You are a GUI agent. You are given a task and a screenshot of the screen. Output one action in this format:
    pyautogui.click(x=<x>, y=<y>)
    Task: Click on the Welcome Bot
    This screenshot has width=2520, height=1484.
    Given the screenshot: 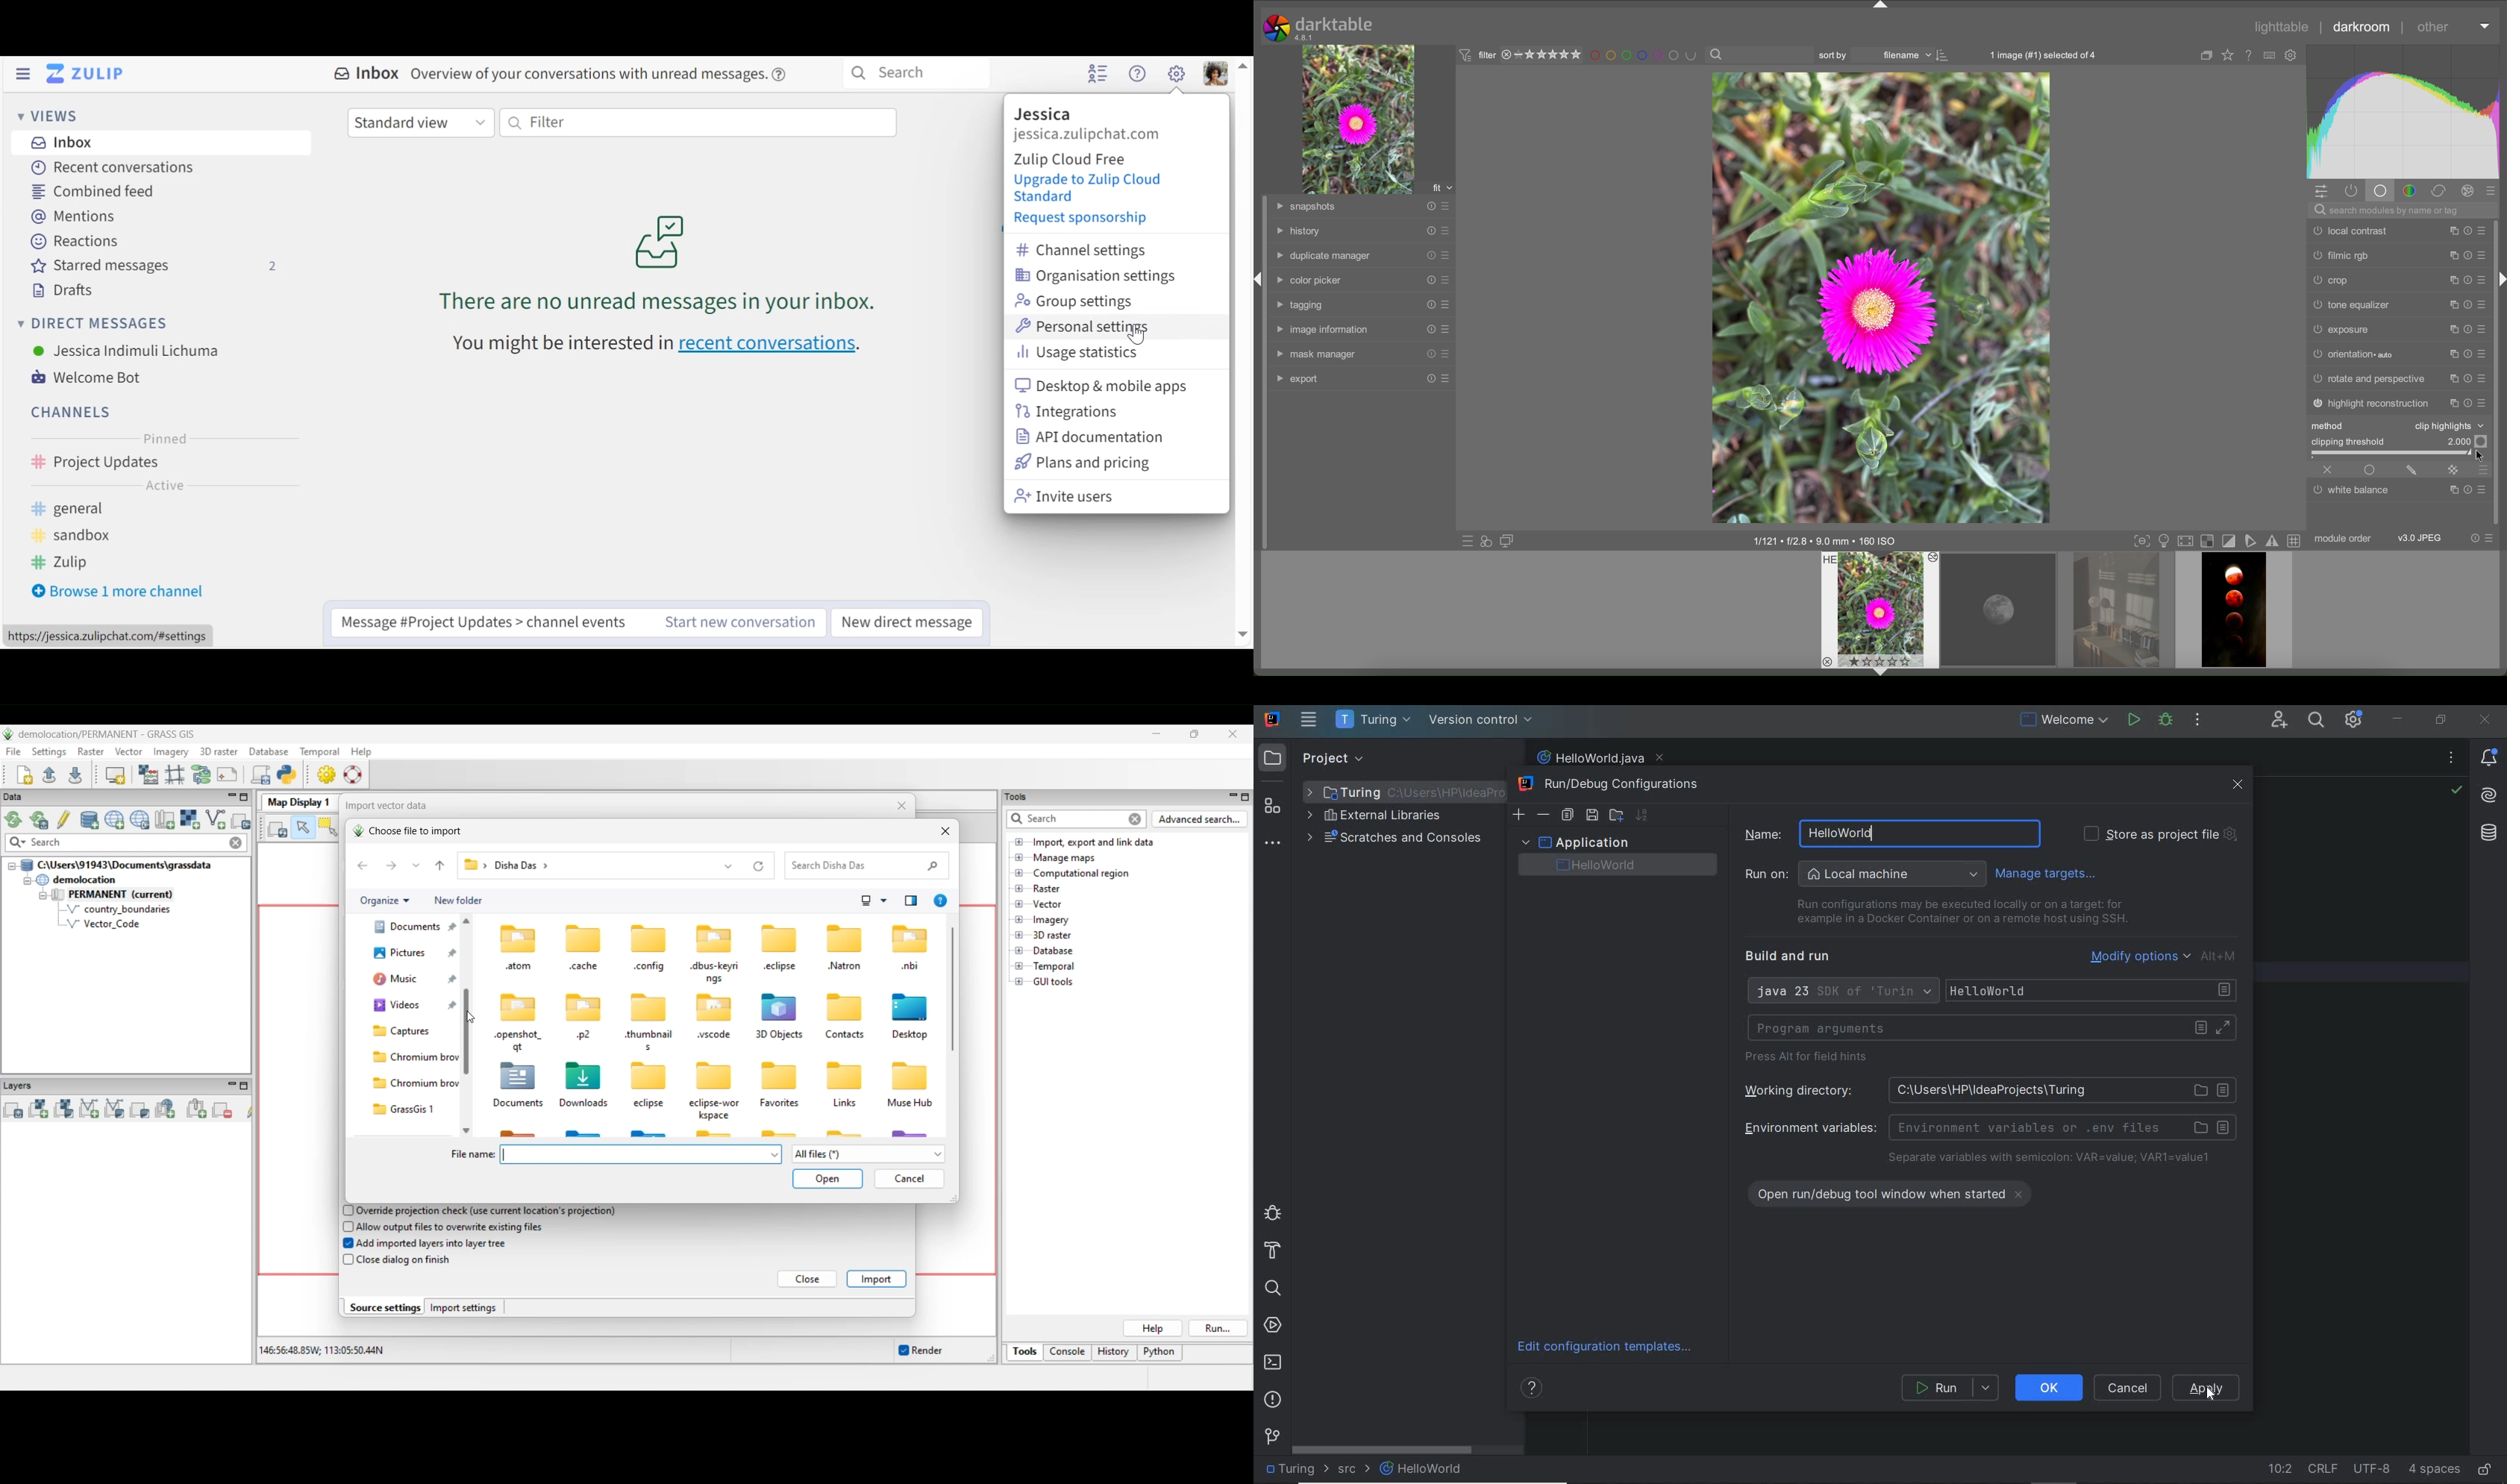 What is the action you would take?
    pyautogui.click(x=86, y=376)
    